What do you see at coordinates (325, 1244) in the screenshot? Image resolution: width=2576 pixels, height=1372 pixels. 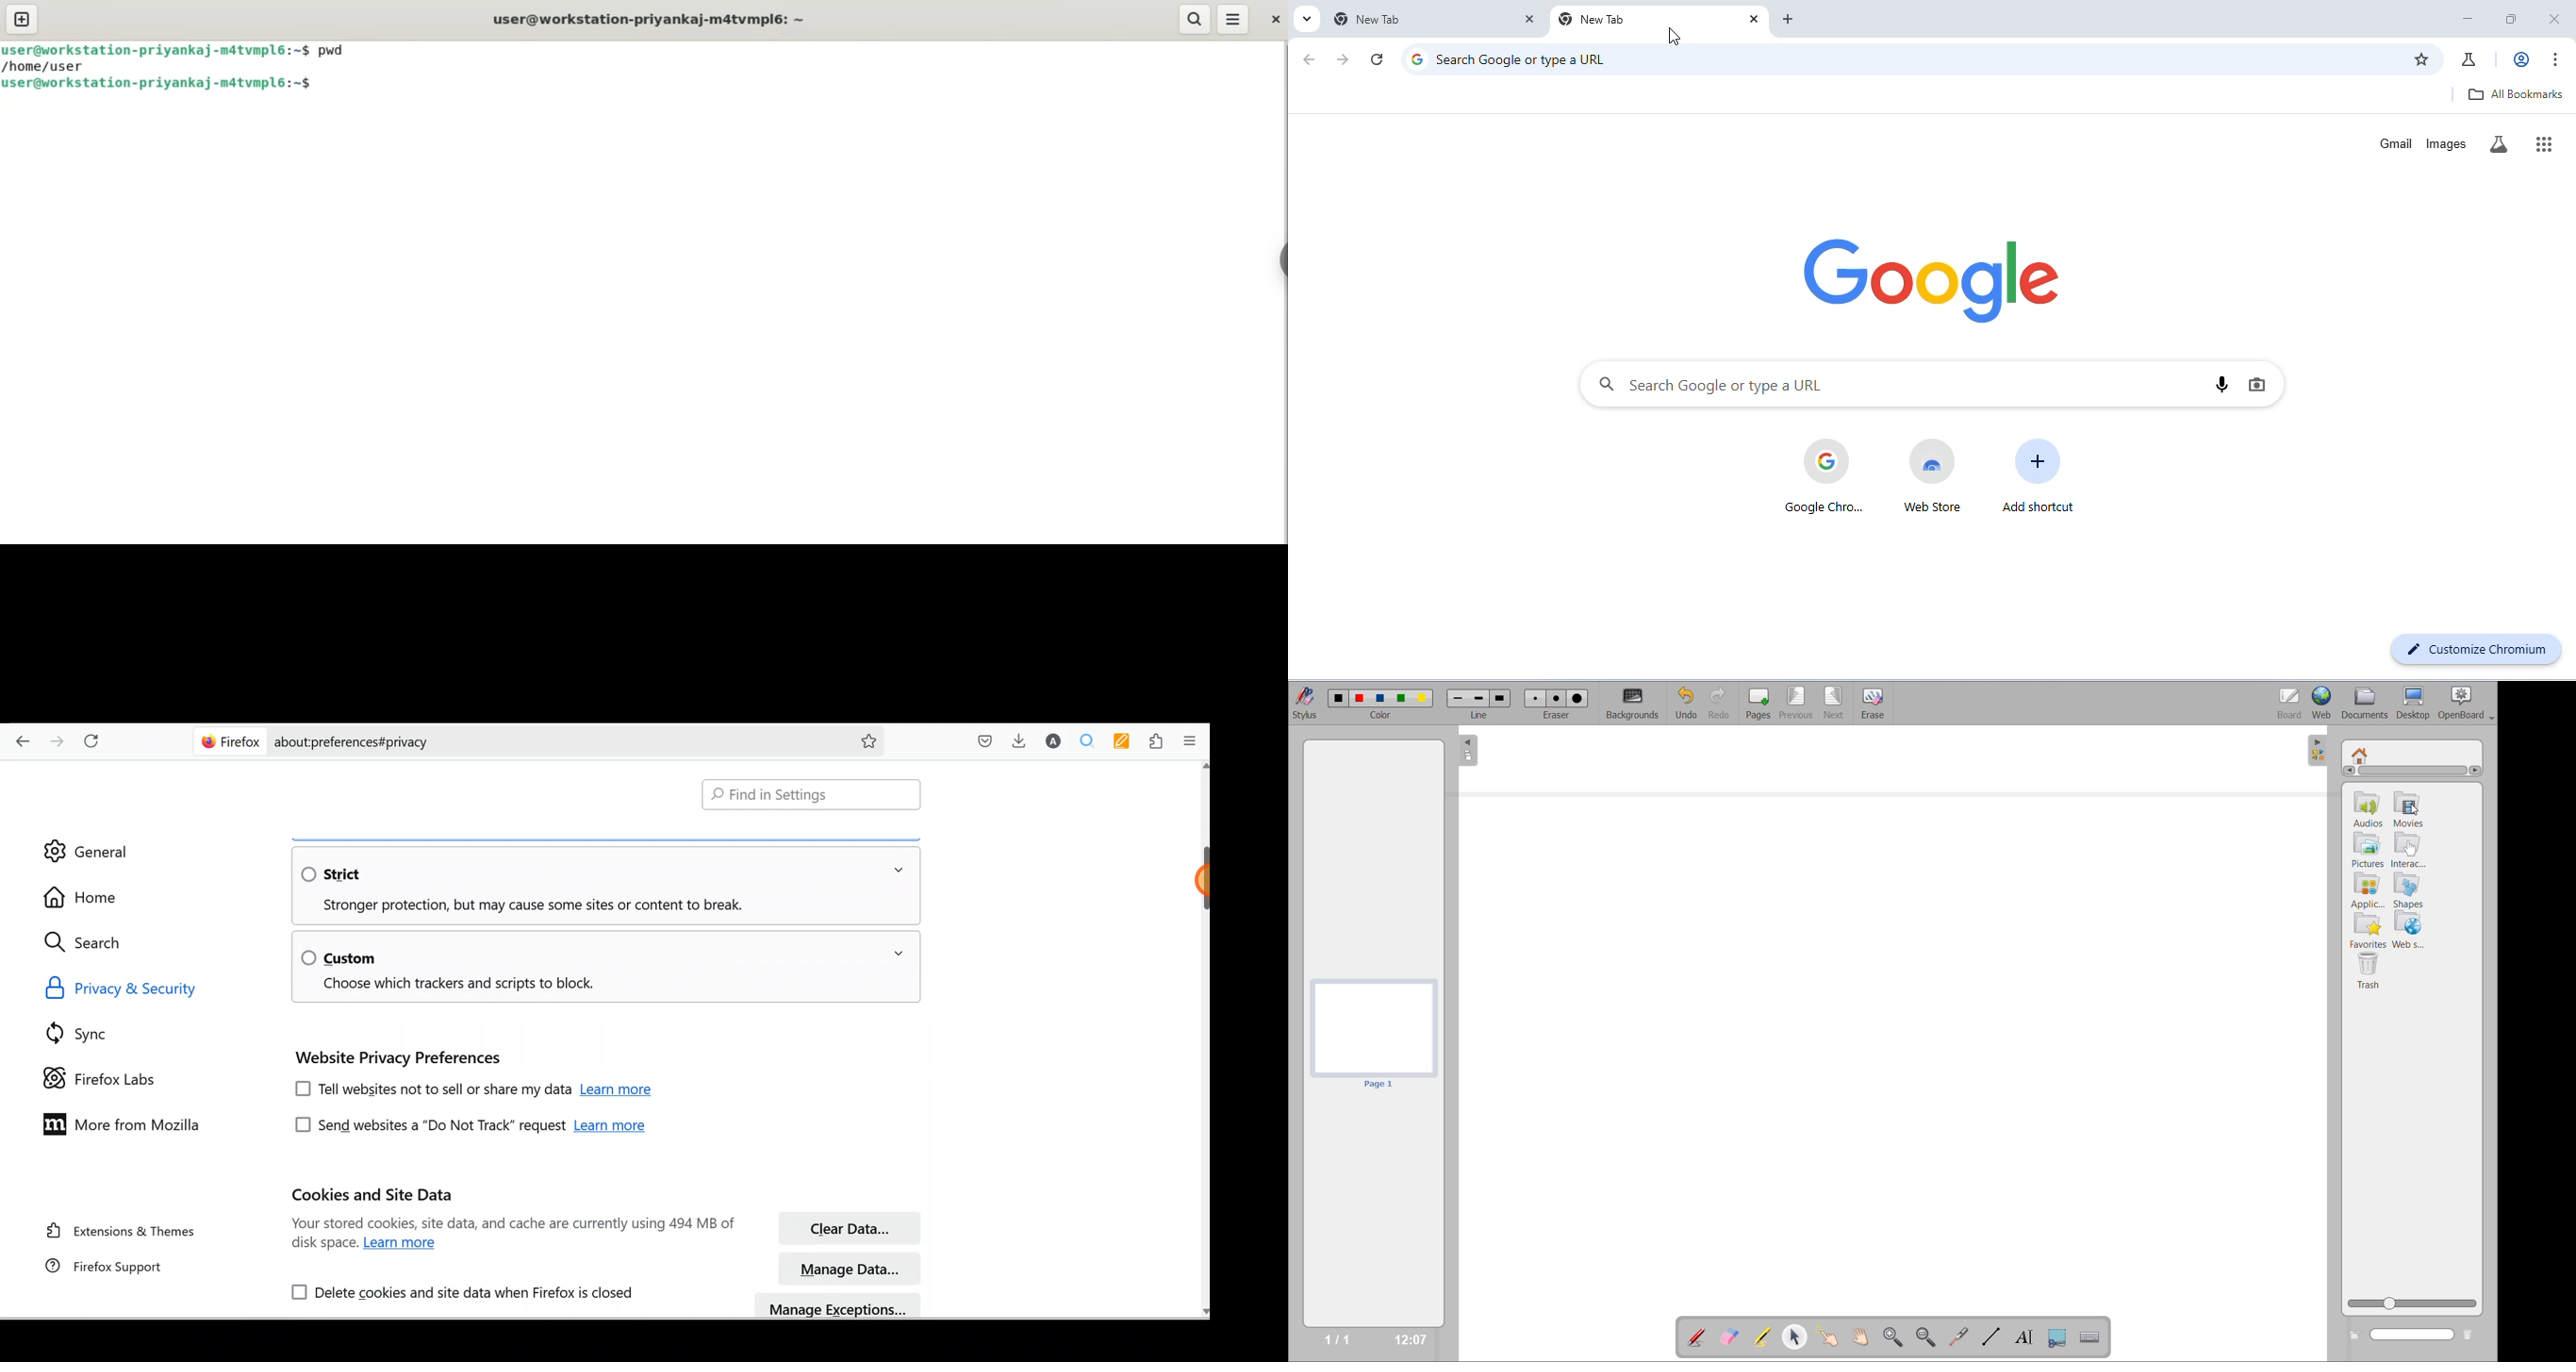 I see `disk space.` at bounding box center [325, 1244].